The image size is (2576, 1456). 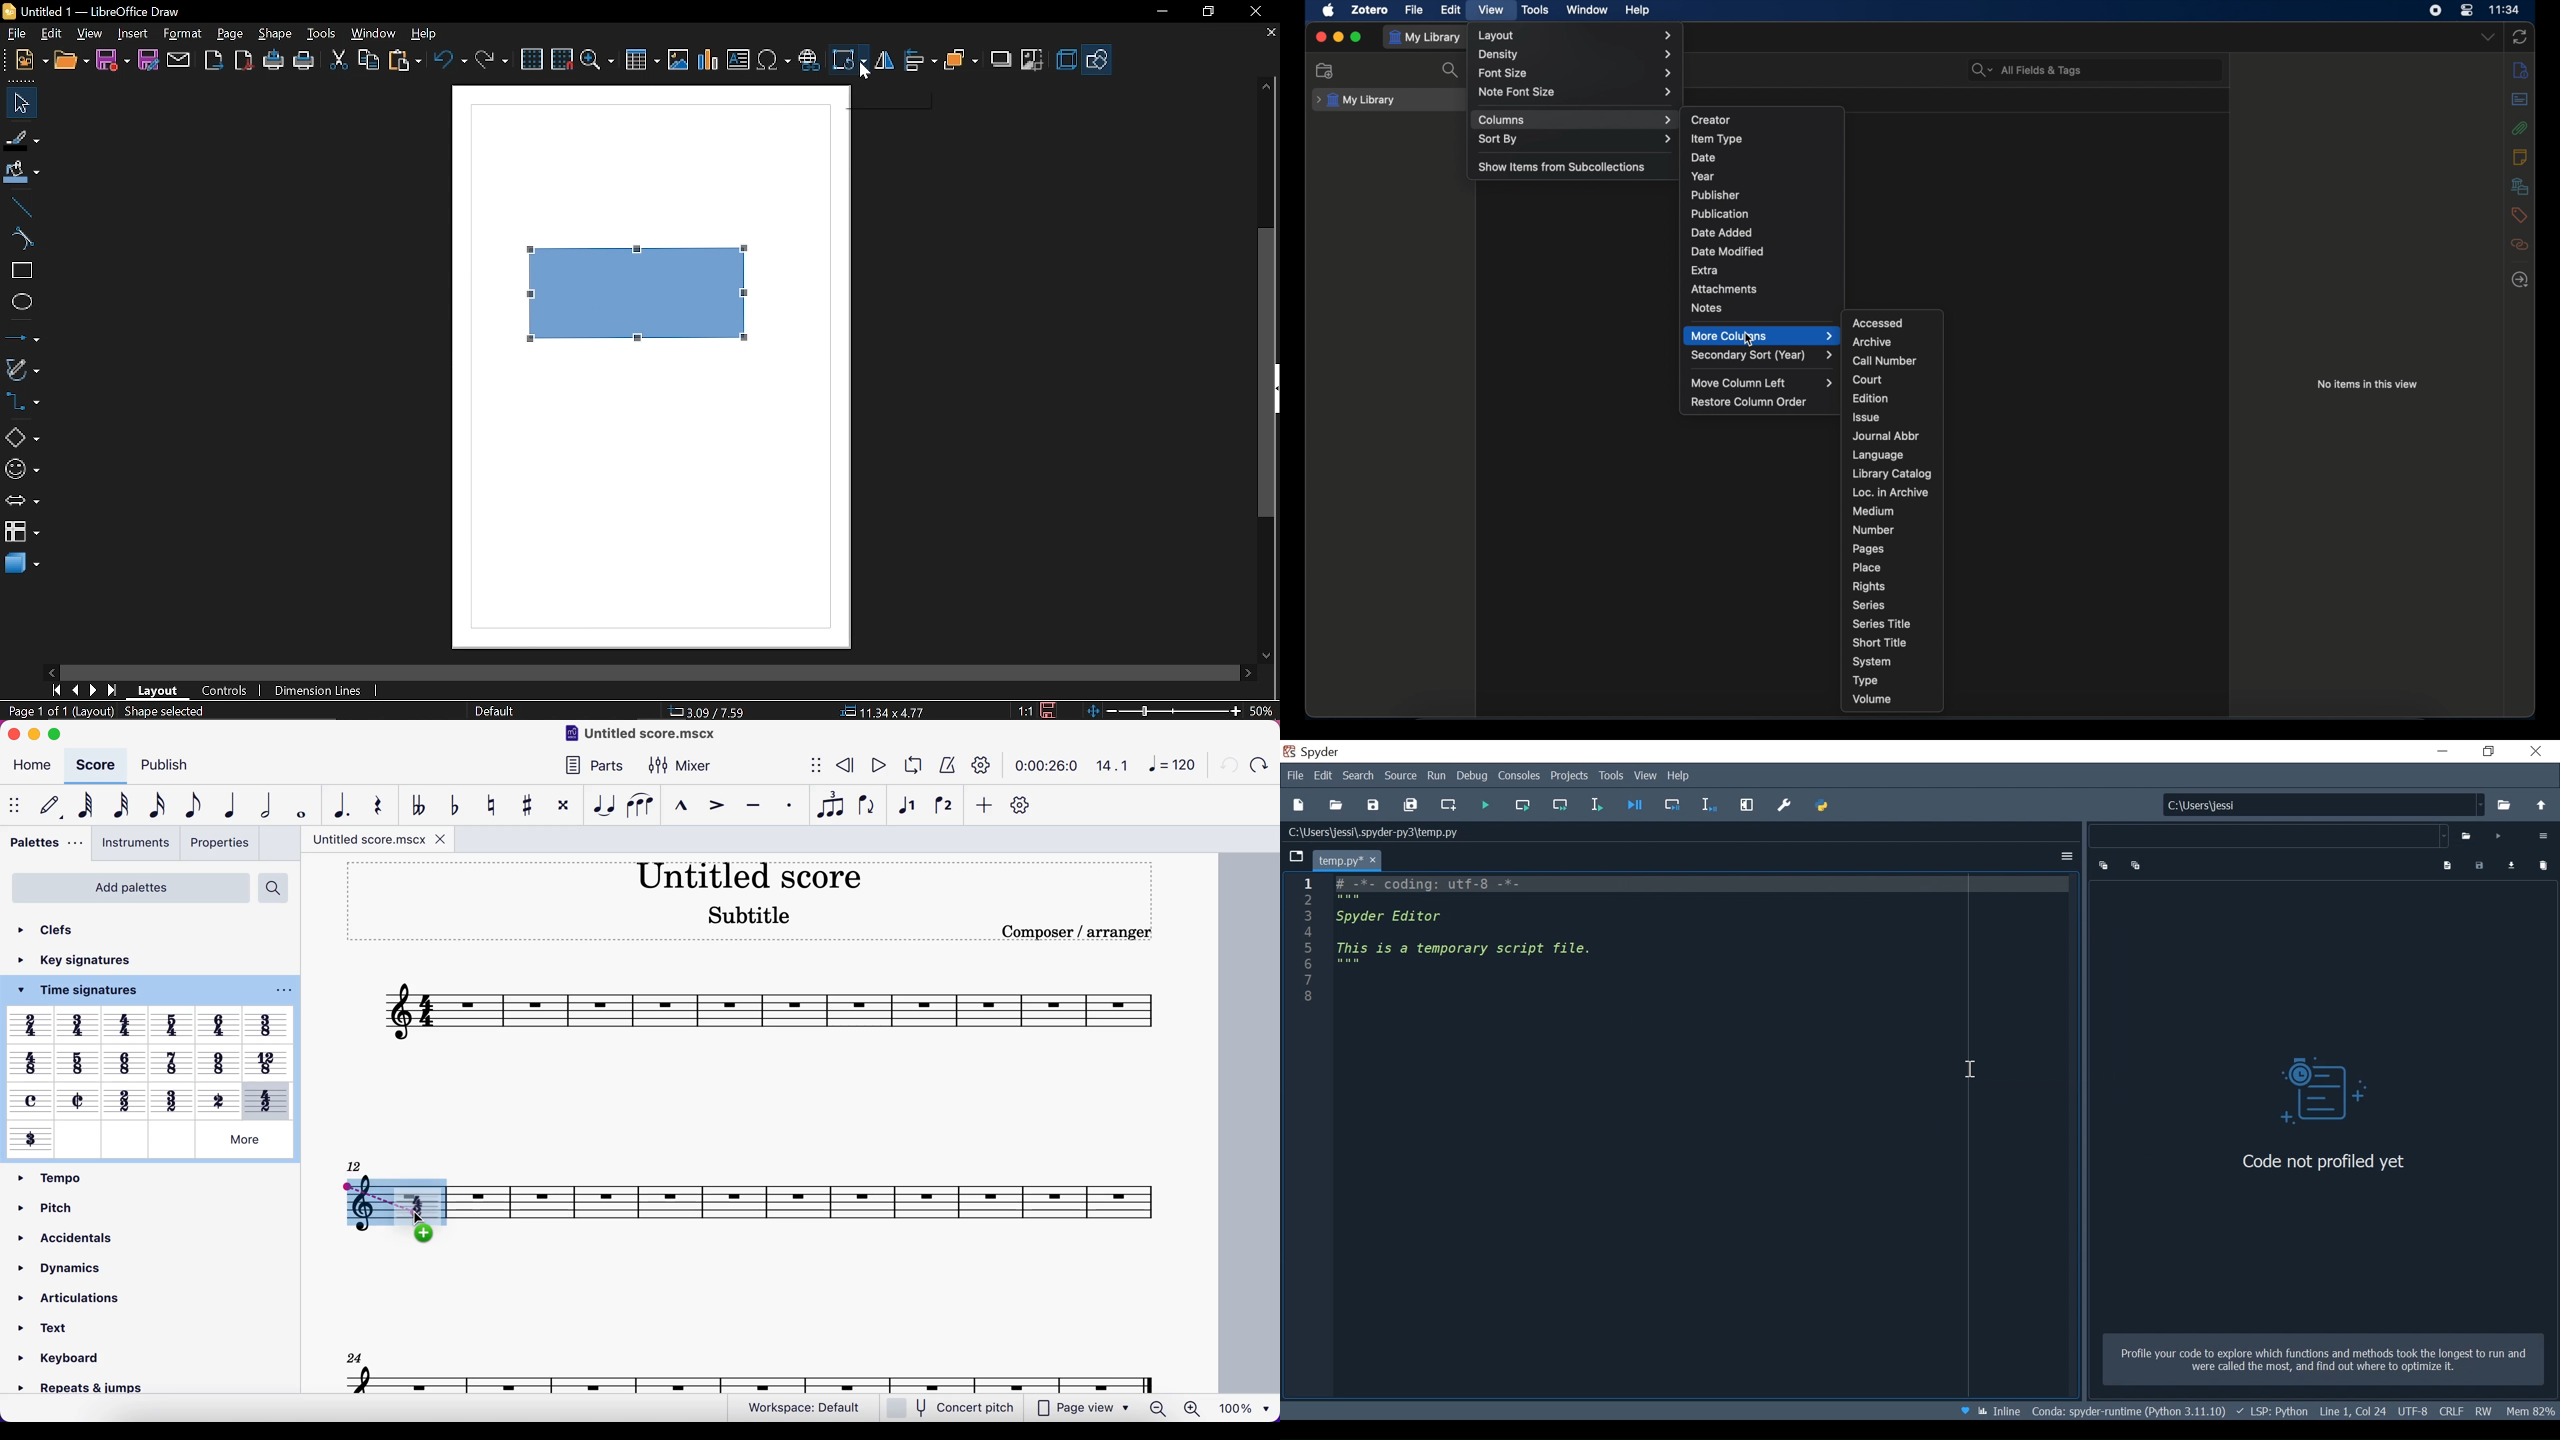 What do you see at coordinates (2027, 69) in the screenshot?
I see `search bar` at bounding box center [2027, 69].